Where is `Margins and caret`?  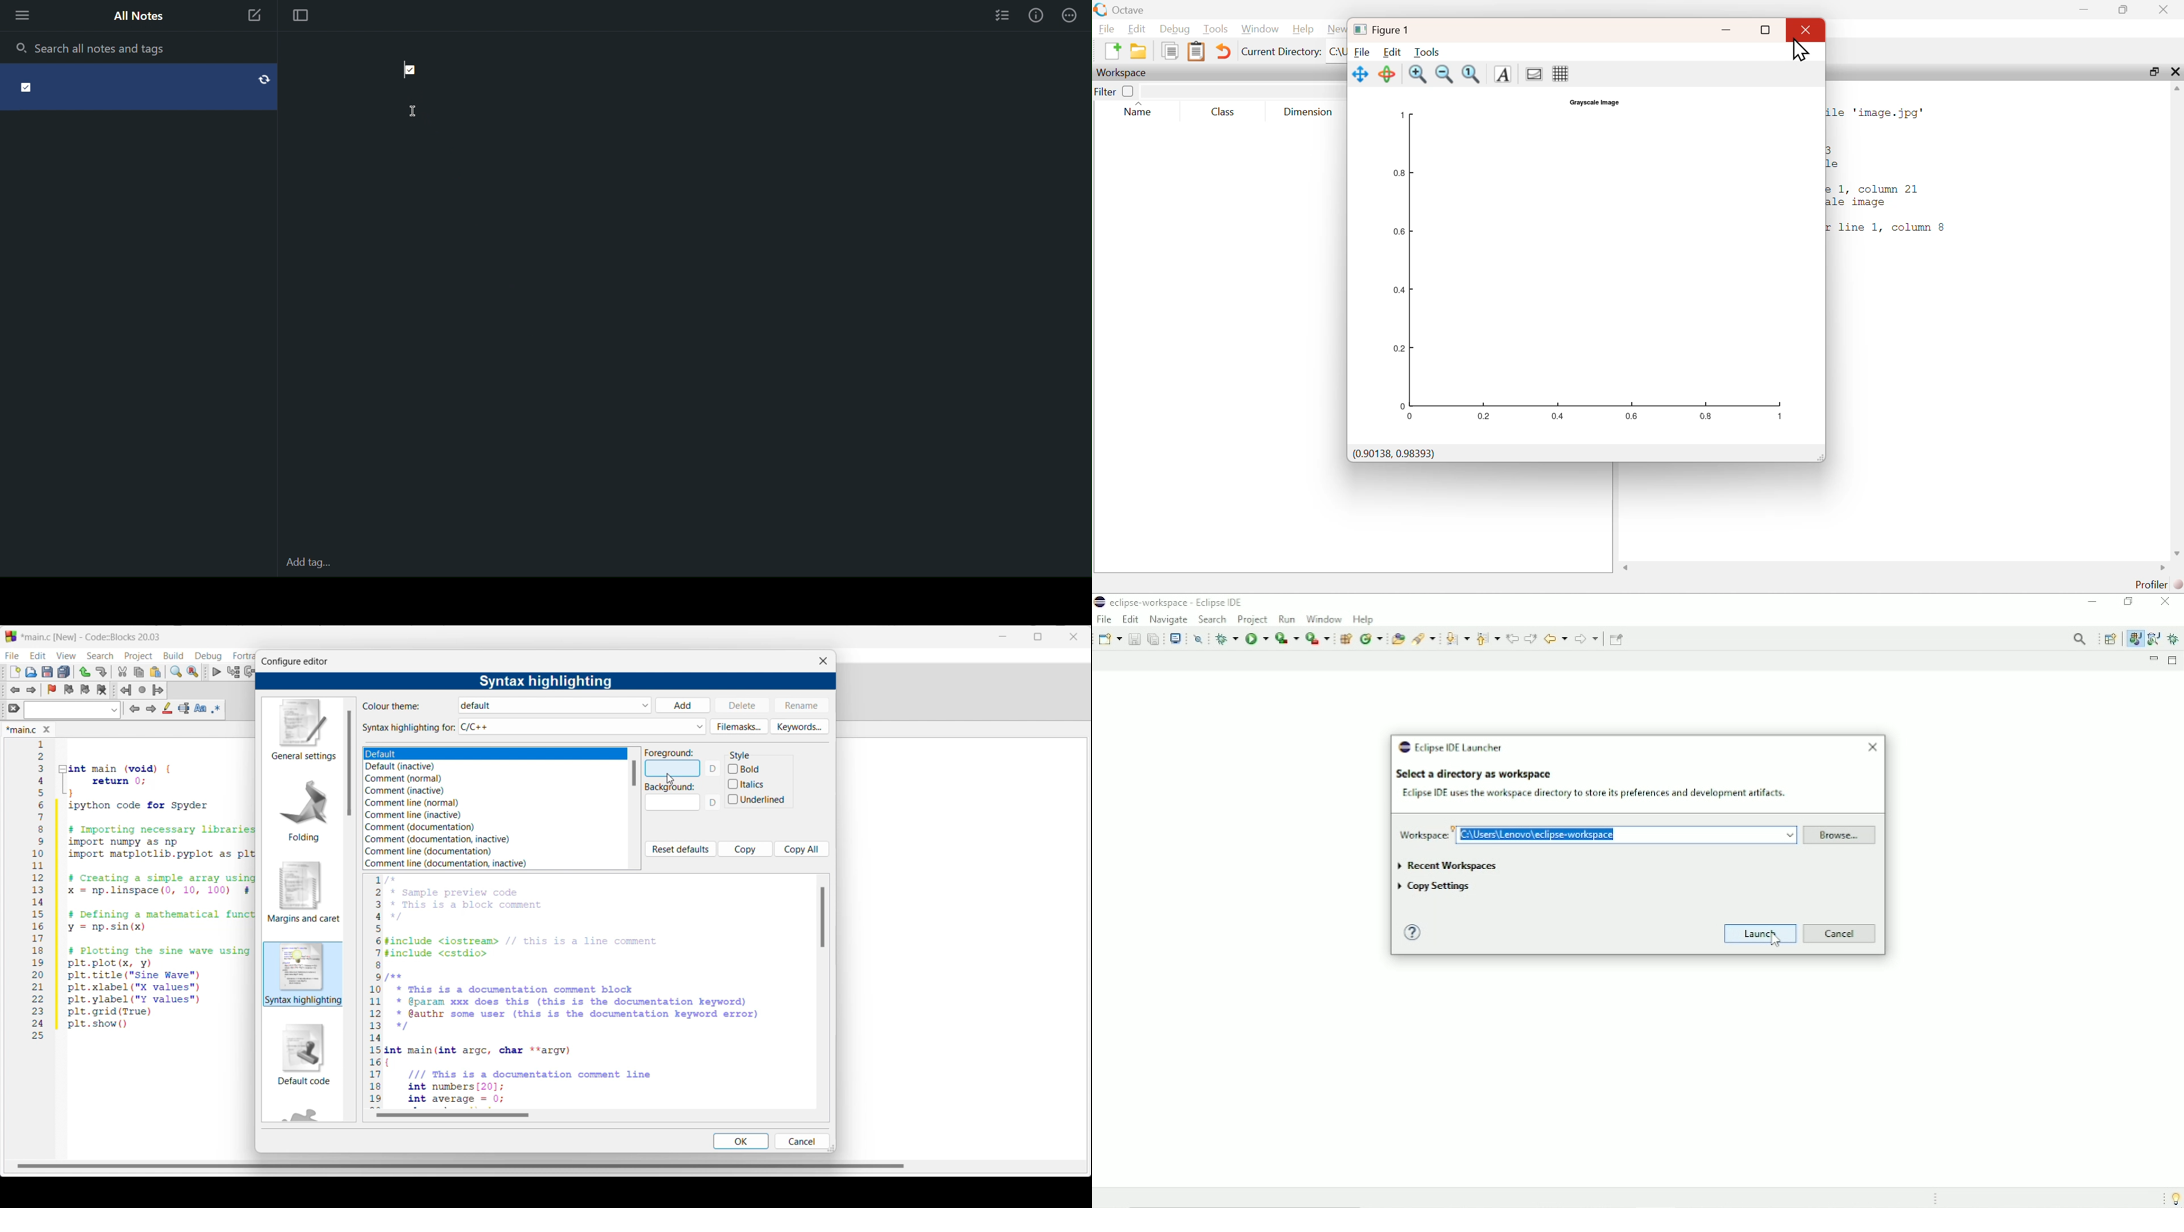 Margins and caret is located at coordinates (304, 892).